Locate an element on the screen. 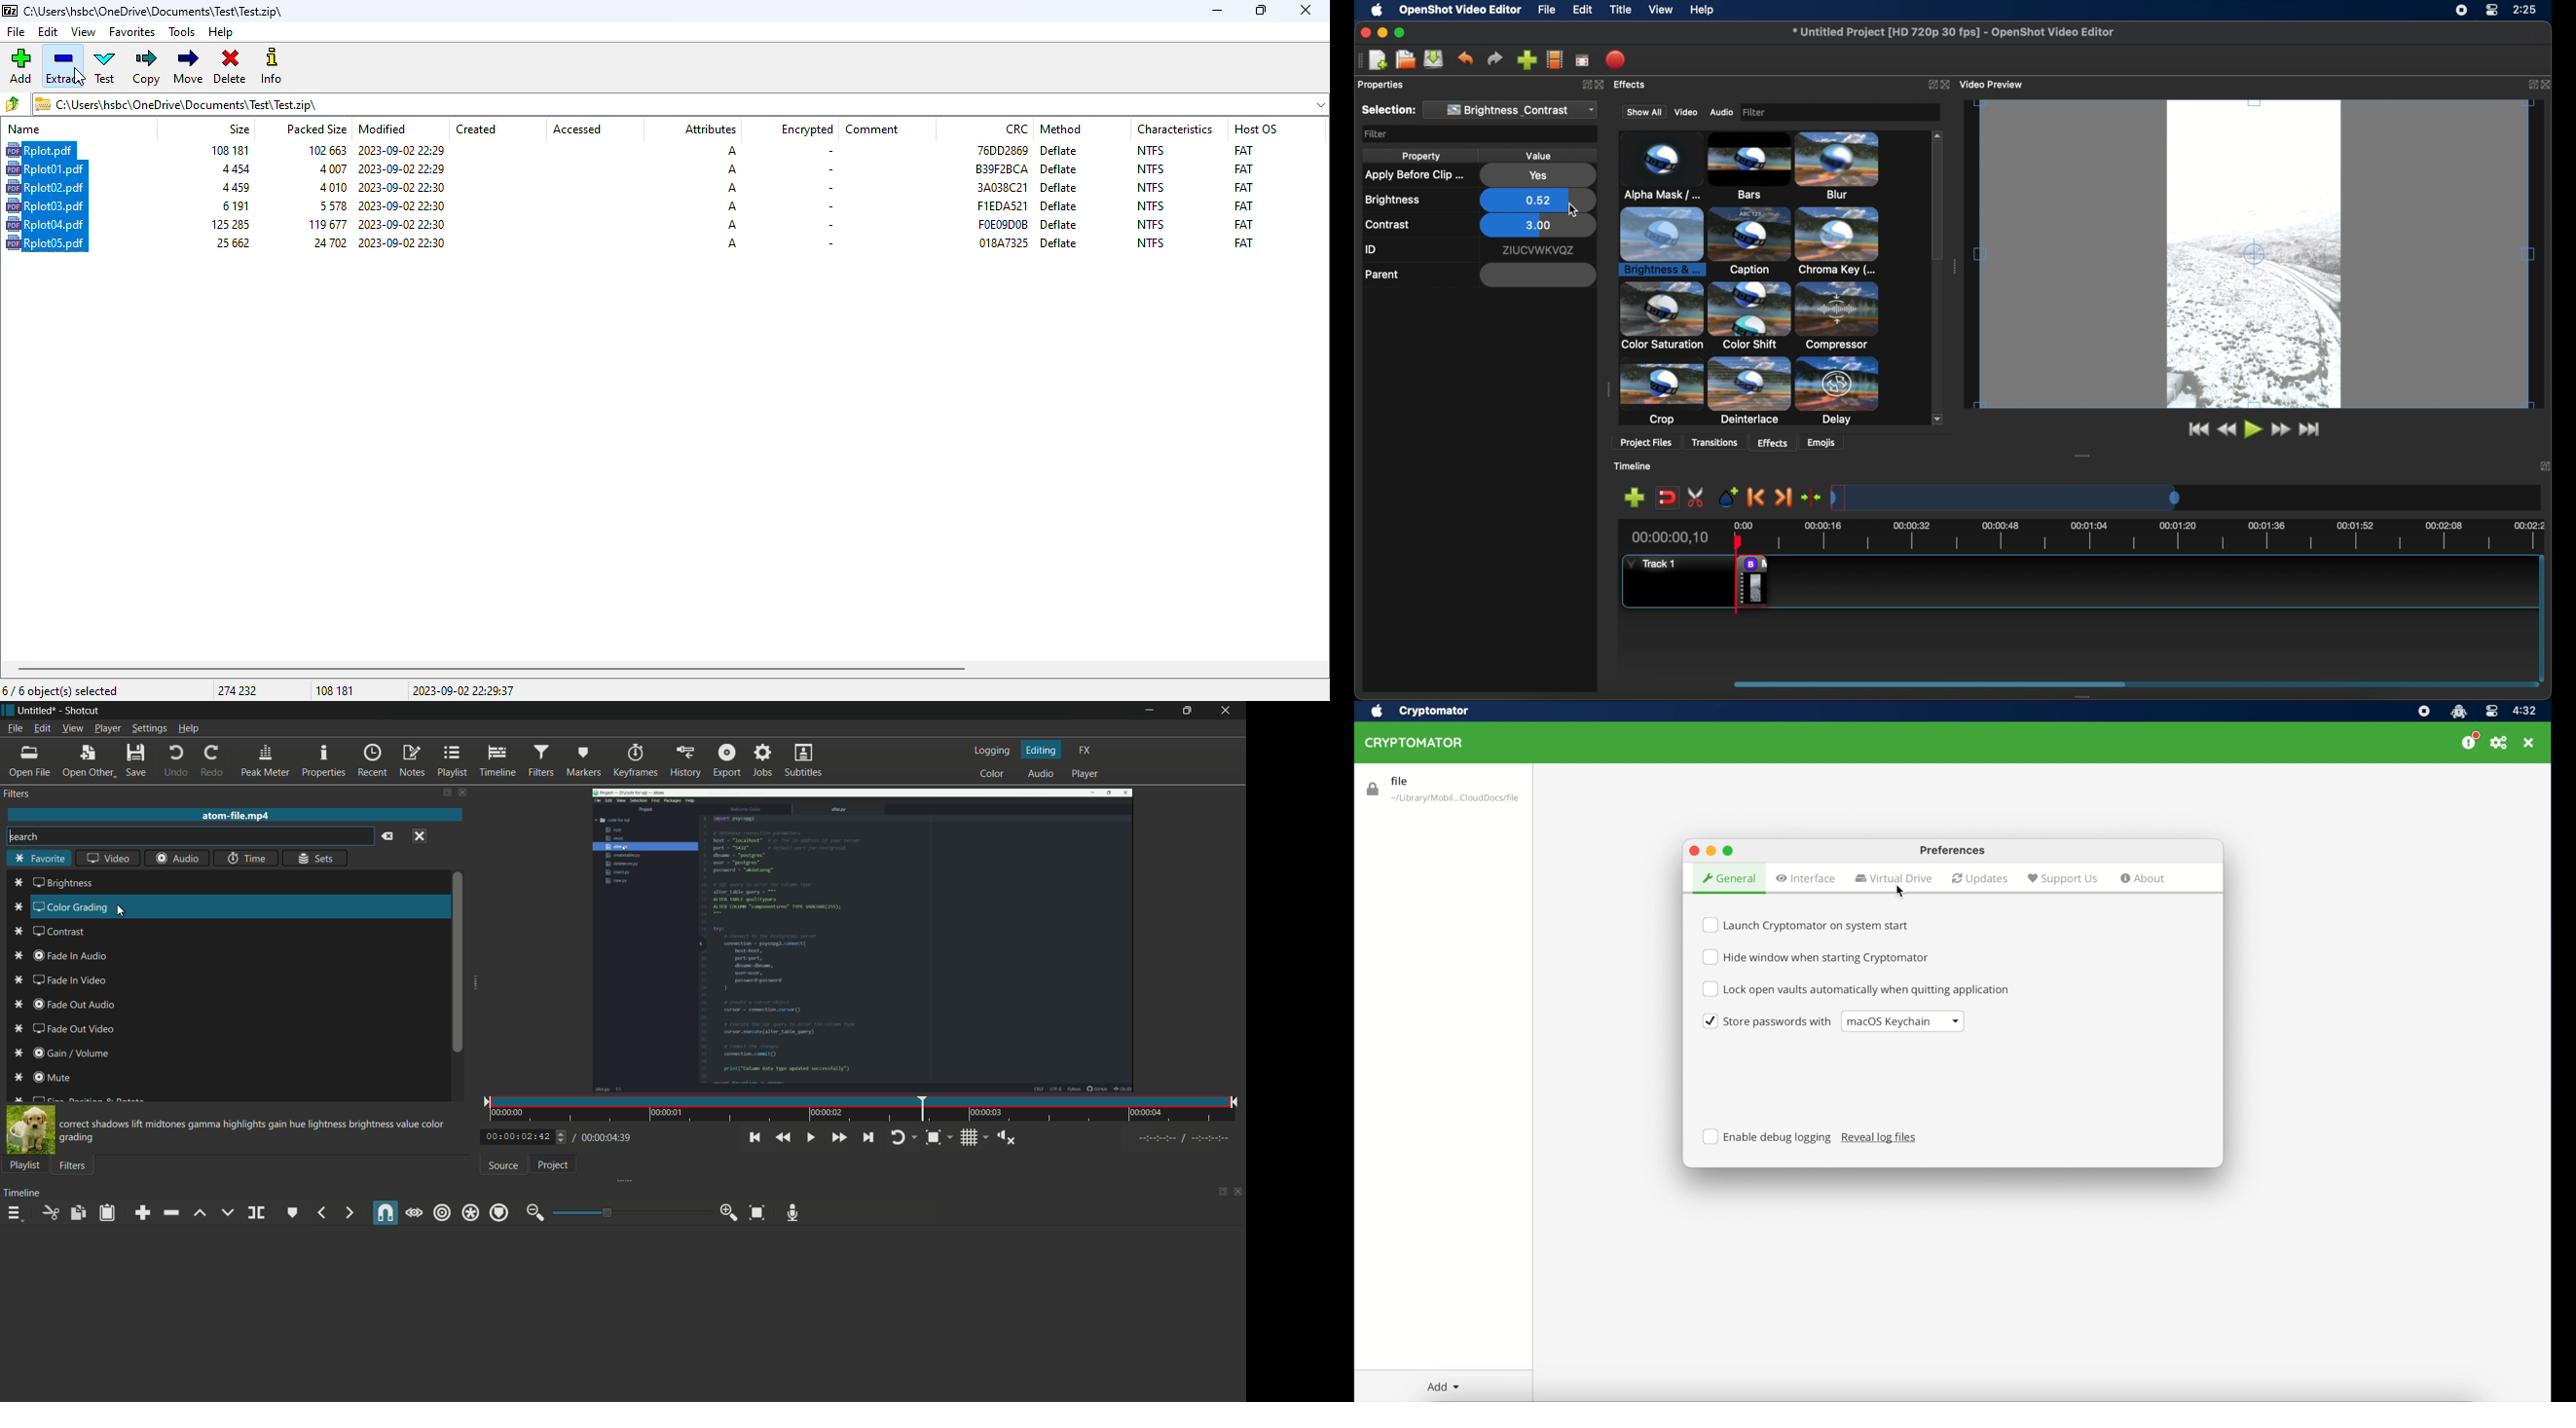 This screenshot has height=1428, width=2576. split at playhead is located at coordinates (256, 1213).